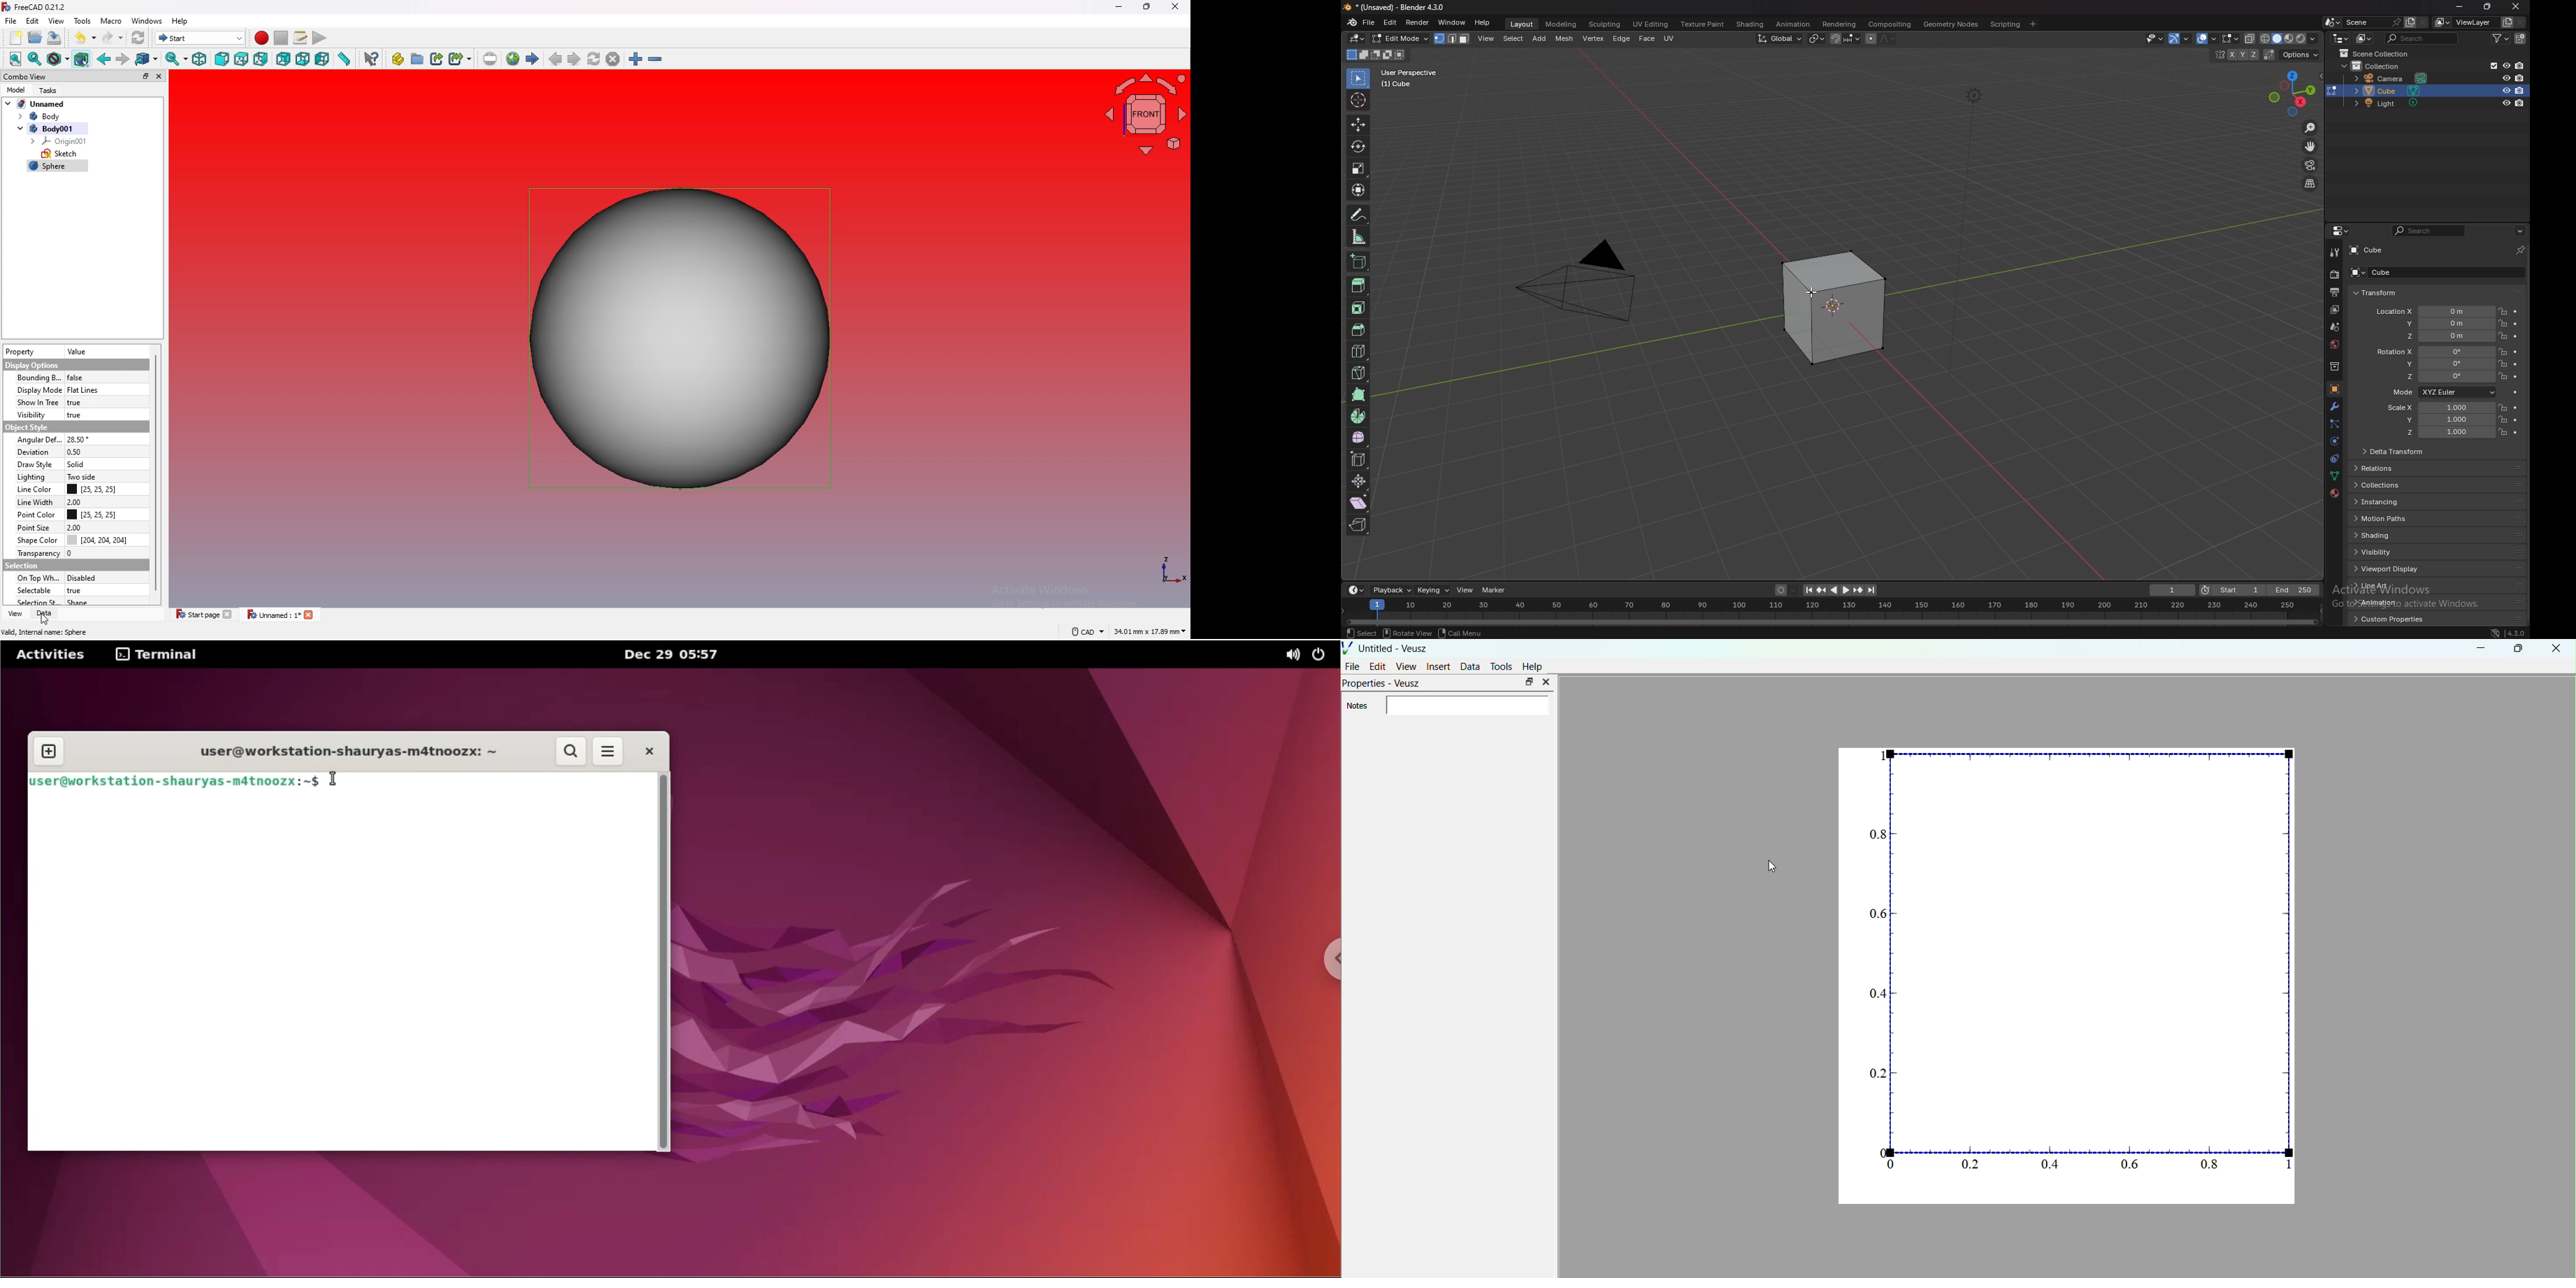  I want to click on cut, so click(1358, 351).